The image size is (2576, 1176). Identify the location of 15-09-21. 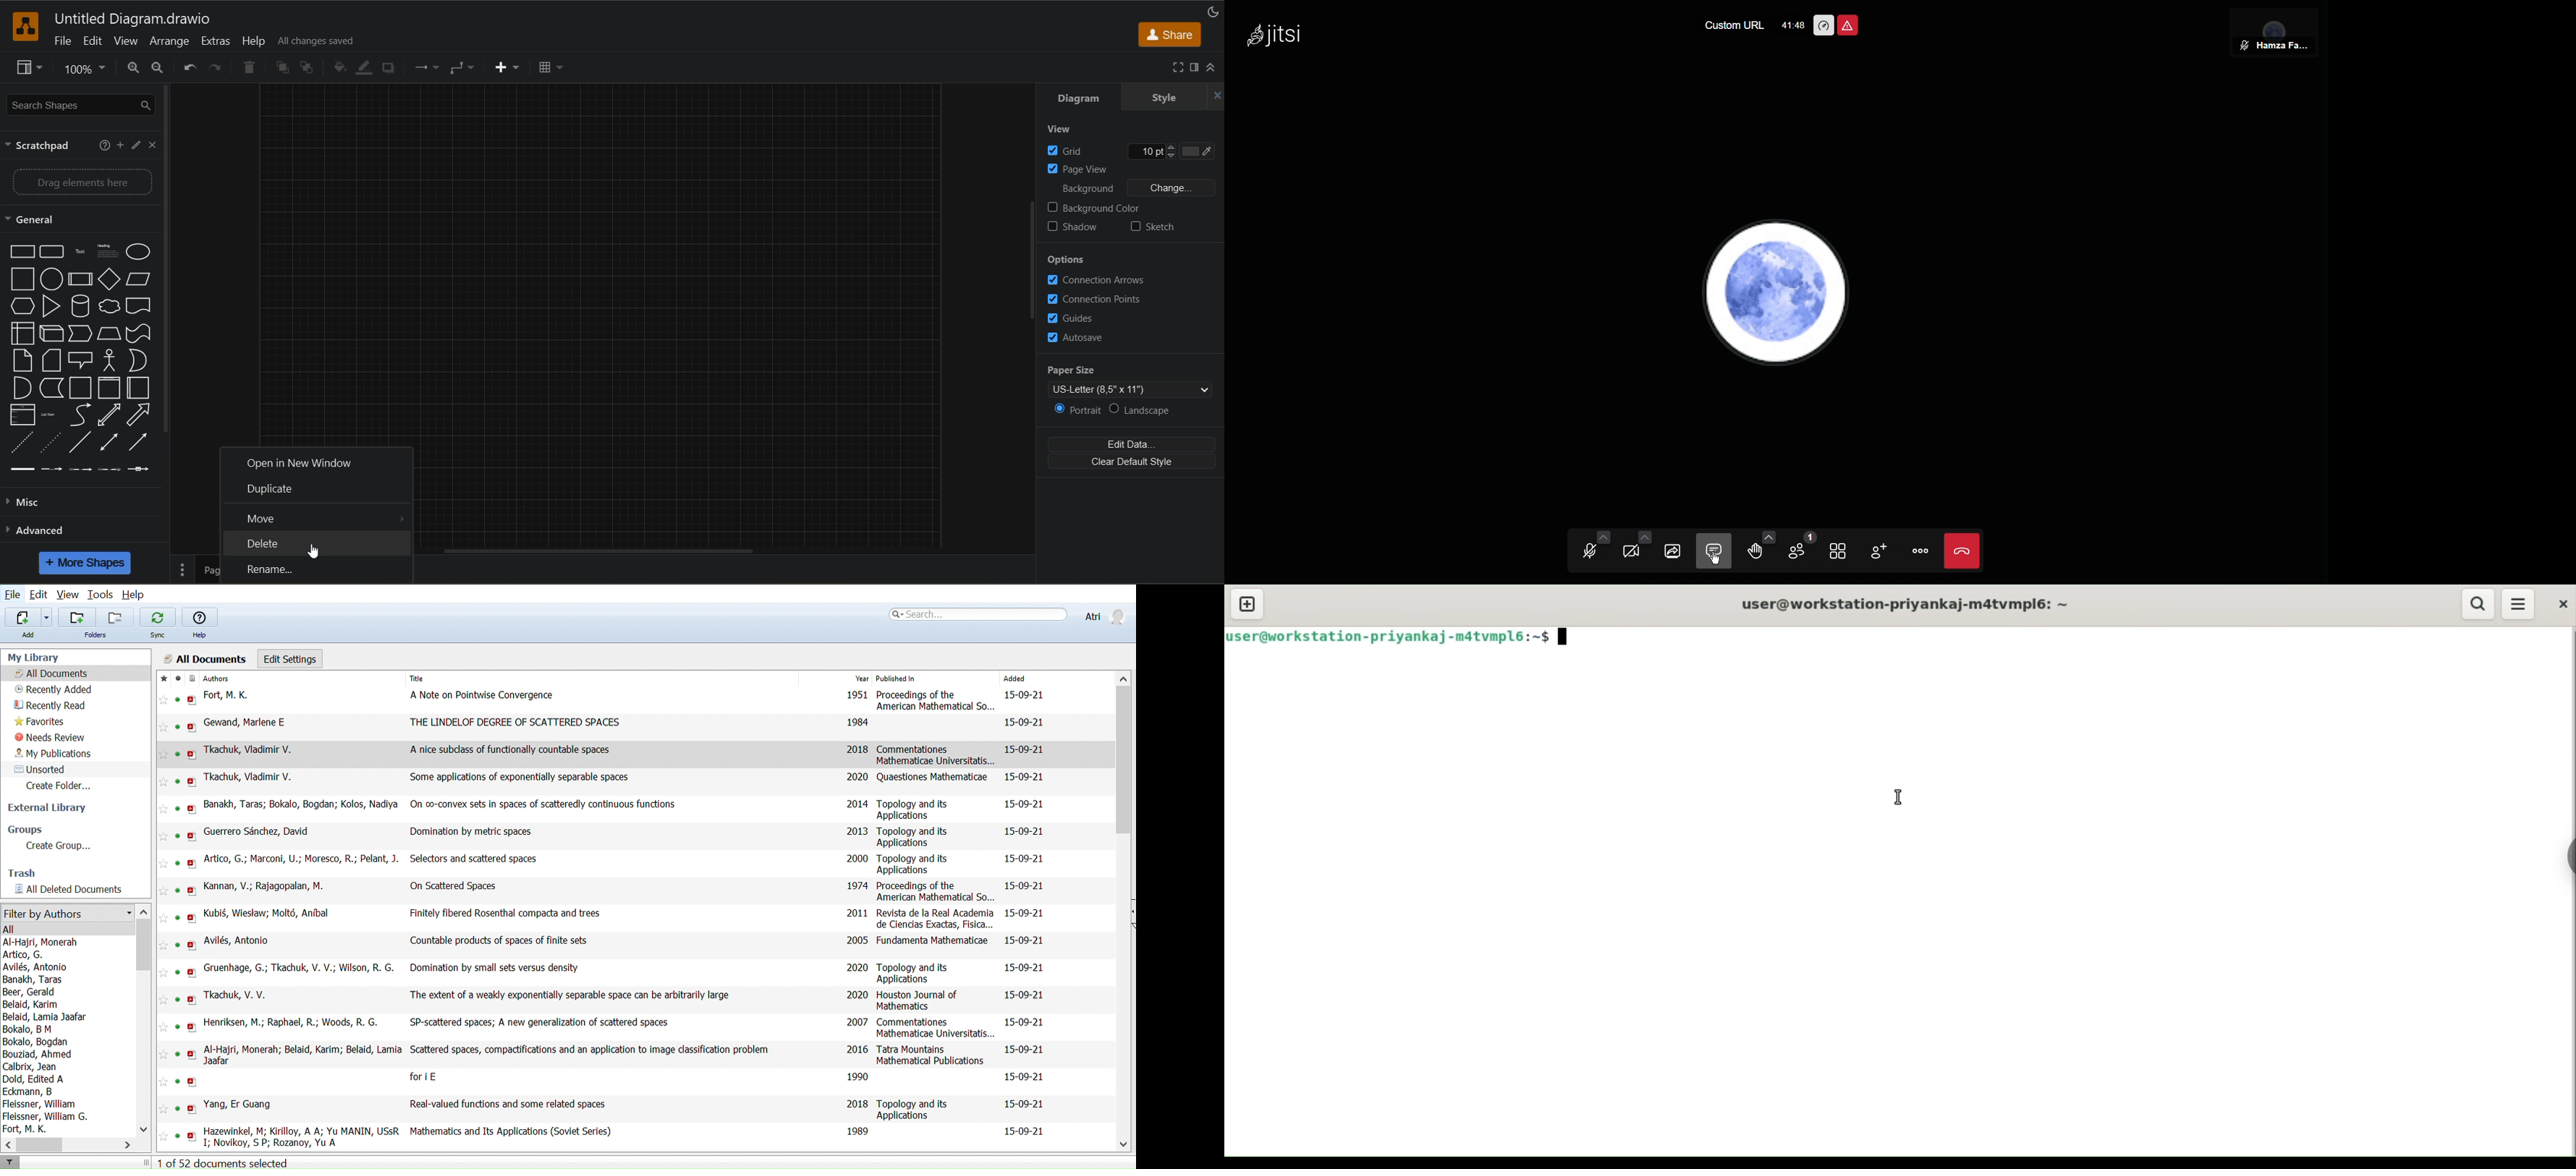
(1025, 994).